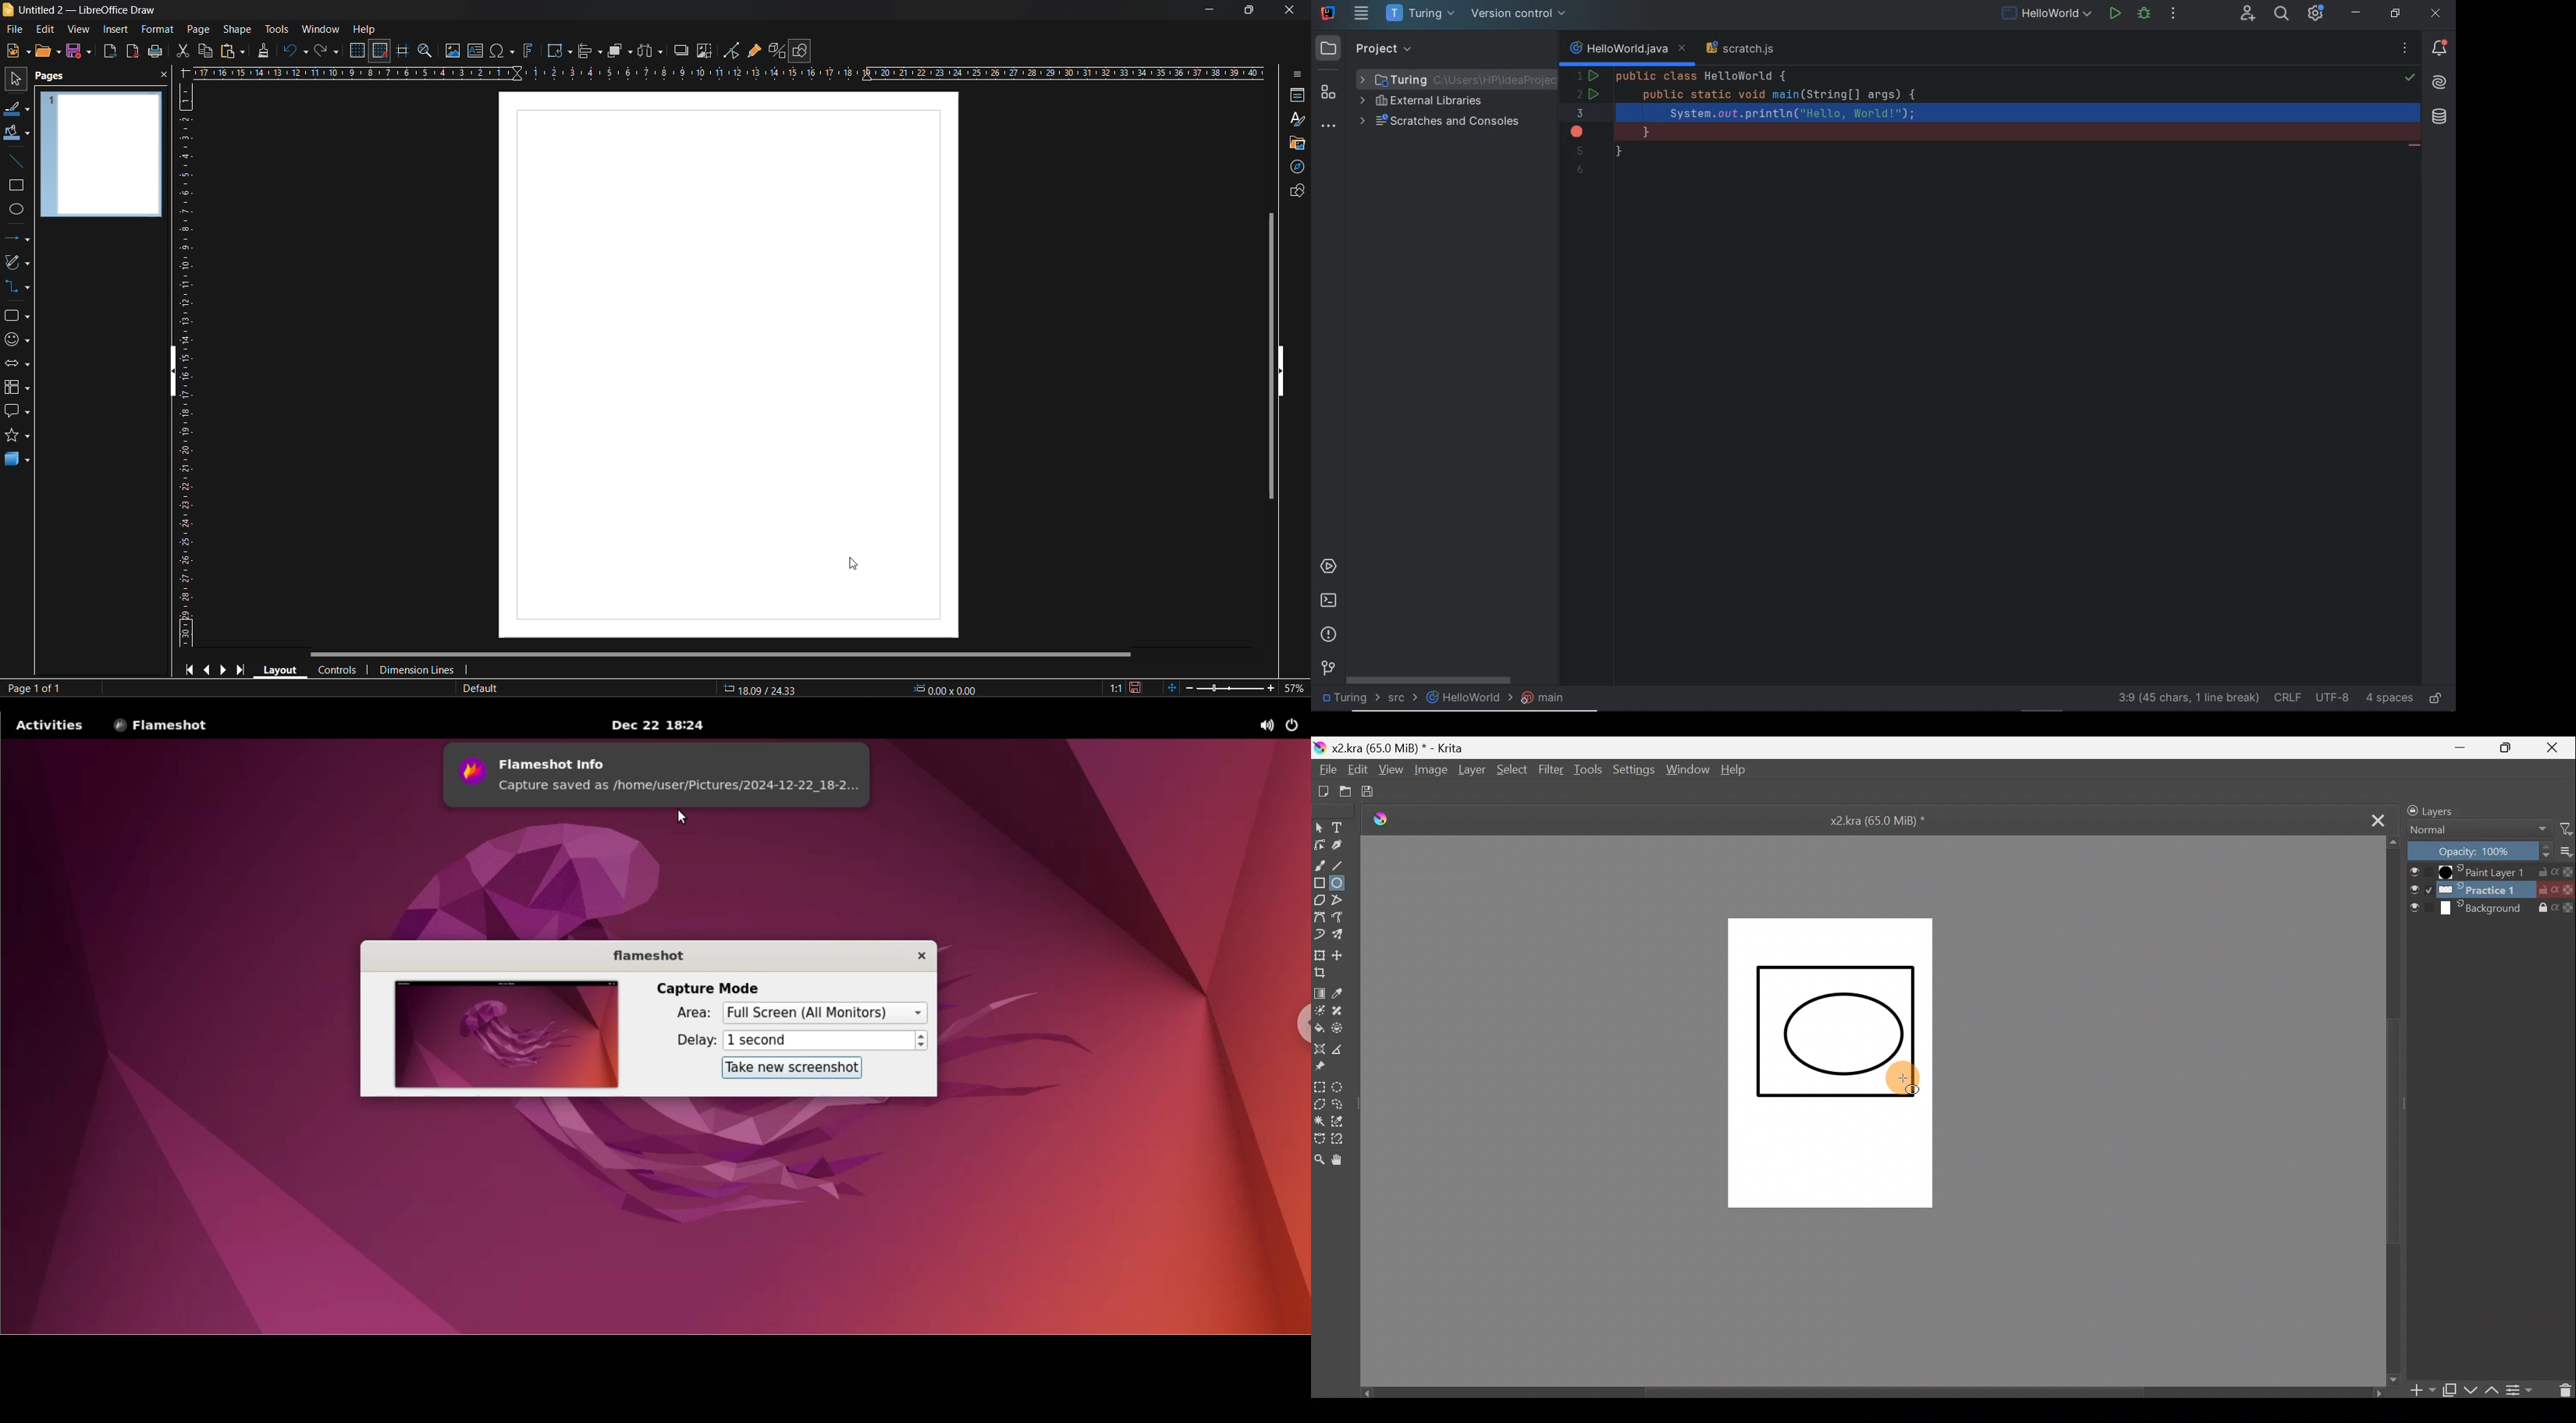  What do you see at coordinates (1319, 1138) in the screenshot?
I see `Bezier curve selection tool` at bounding box center [1319, 1138].